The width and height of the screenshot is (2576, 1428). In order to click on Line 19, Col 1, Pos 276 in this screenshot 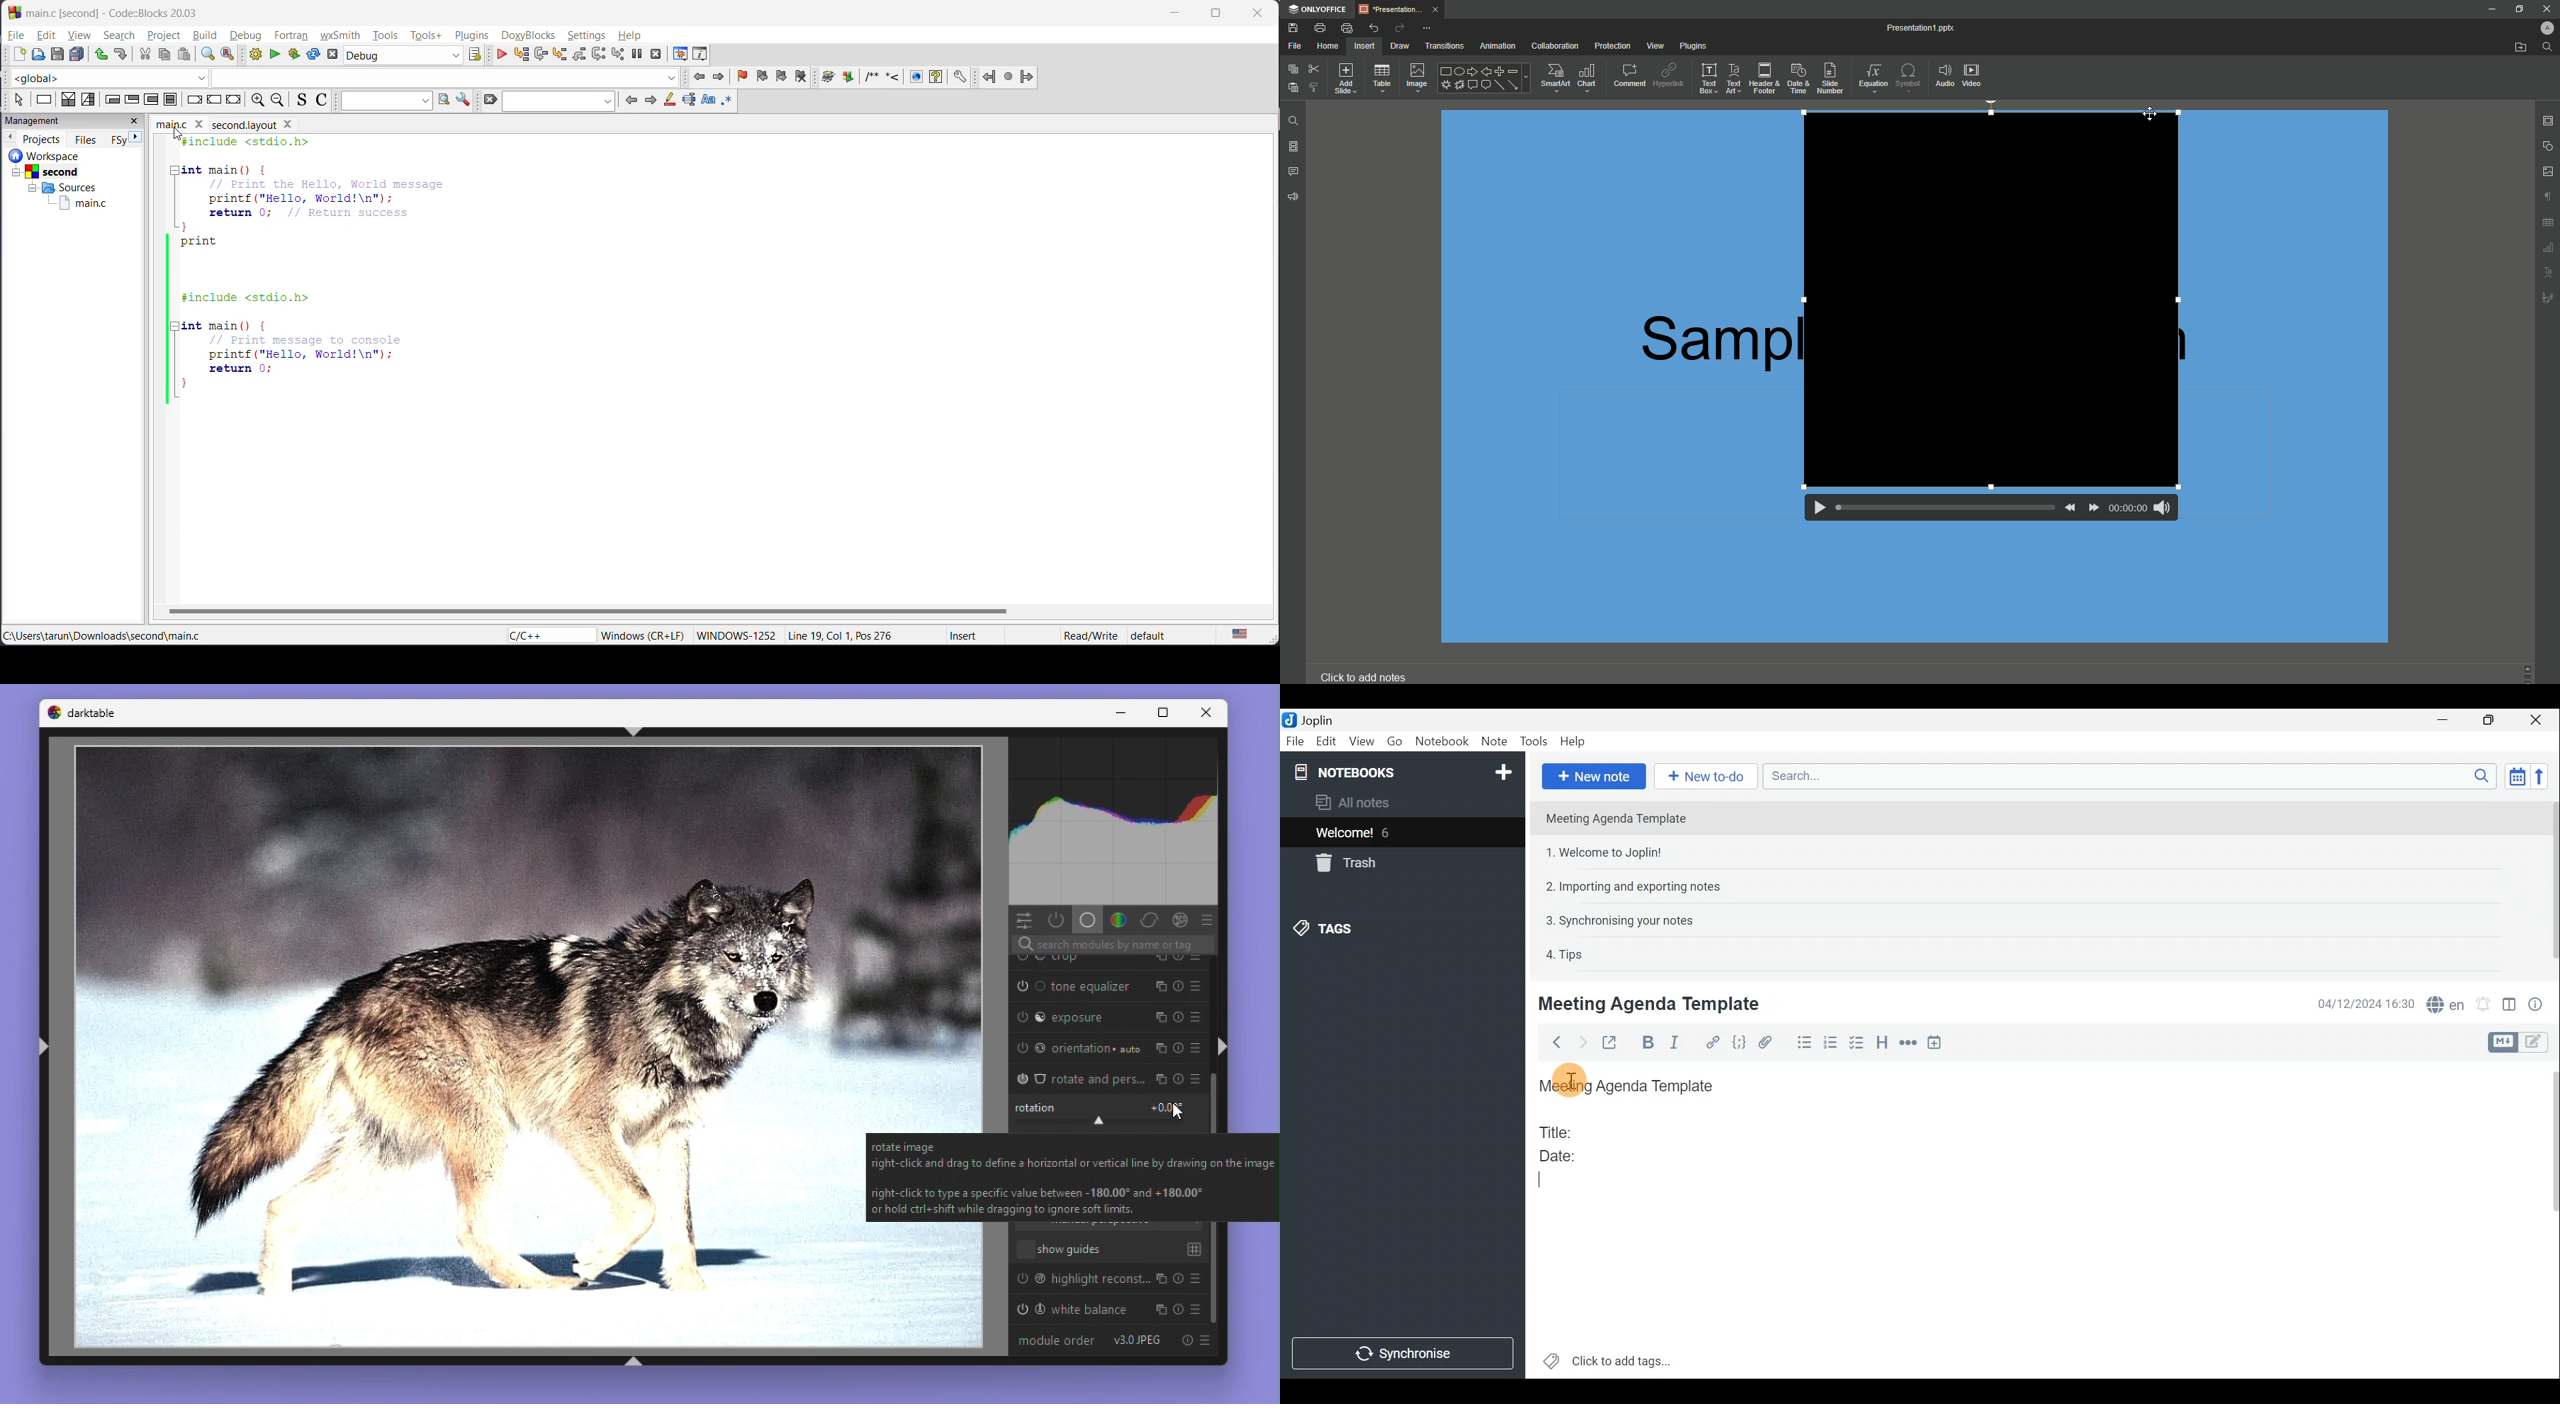, I will do `click(846, 636)`.